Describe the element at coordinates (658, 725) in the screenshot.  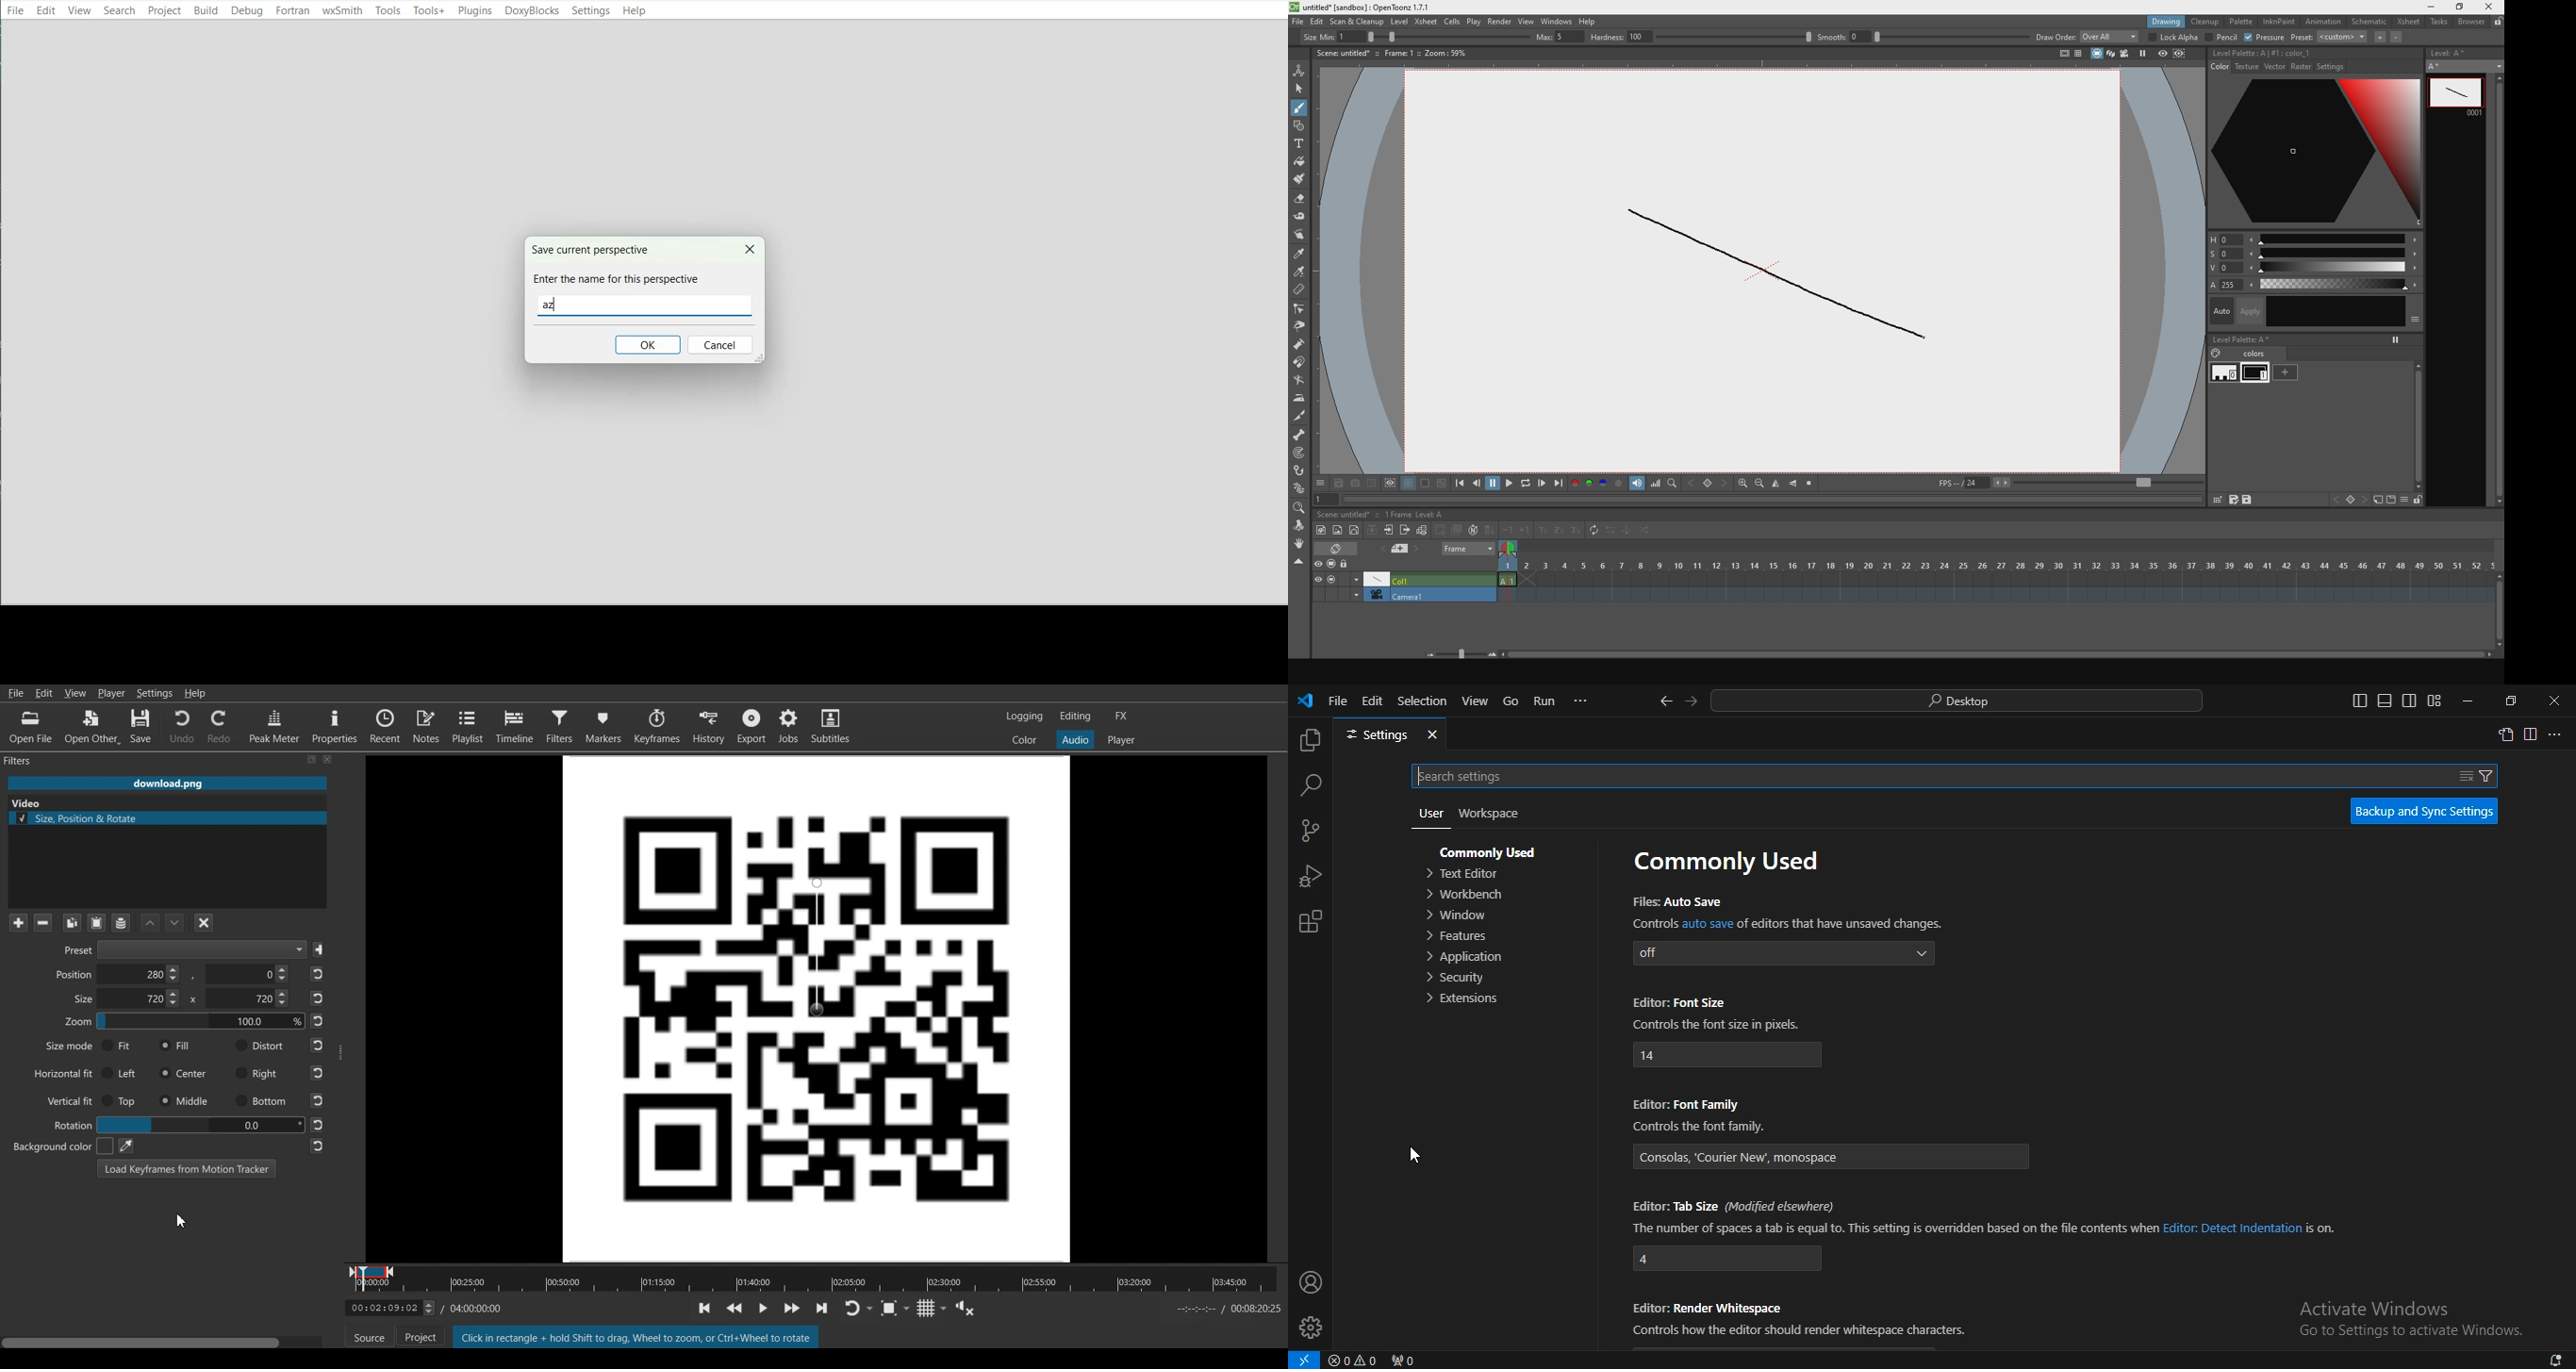
I see `Keyframes` at that location.